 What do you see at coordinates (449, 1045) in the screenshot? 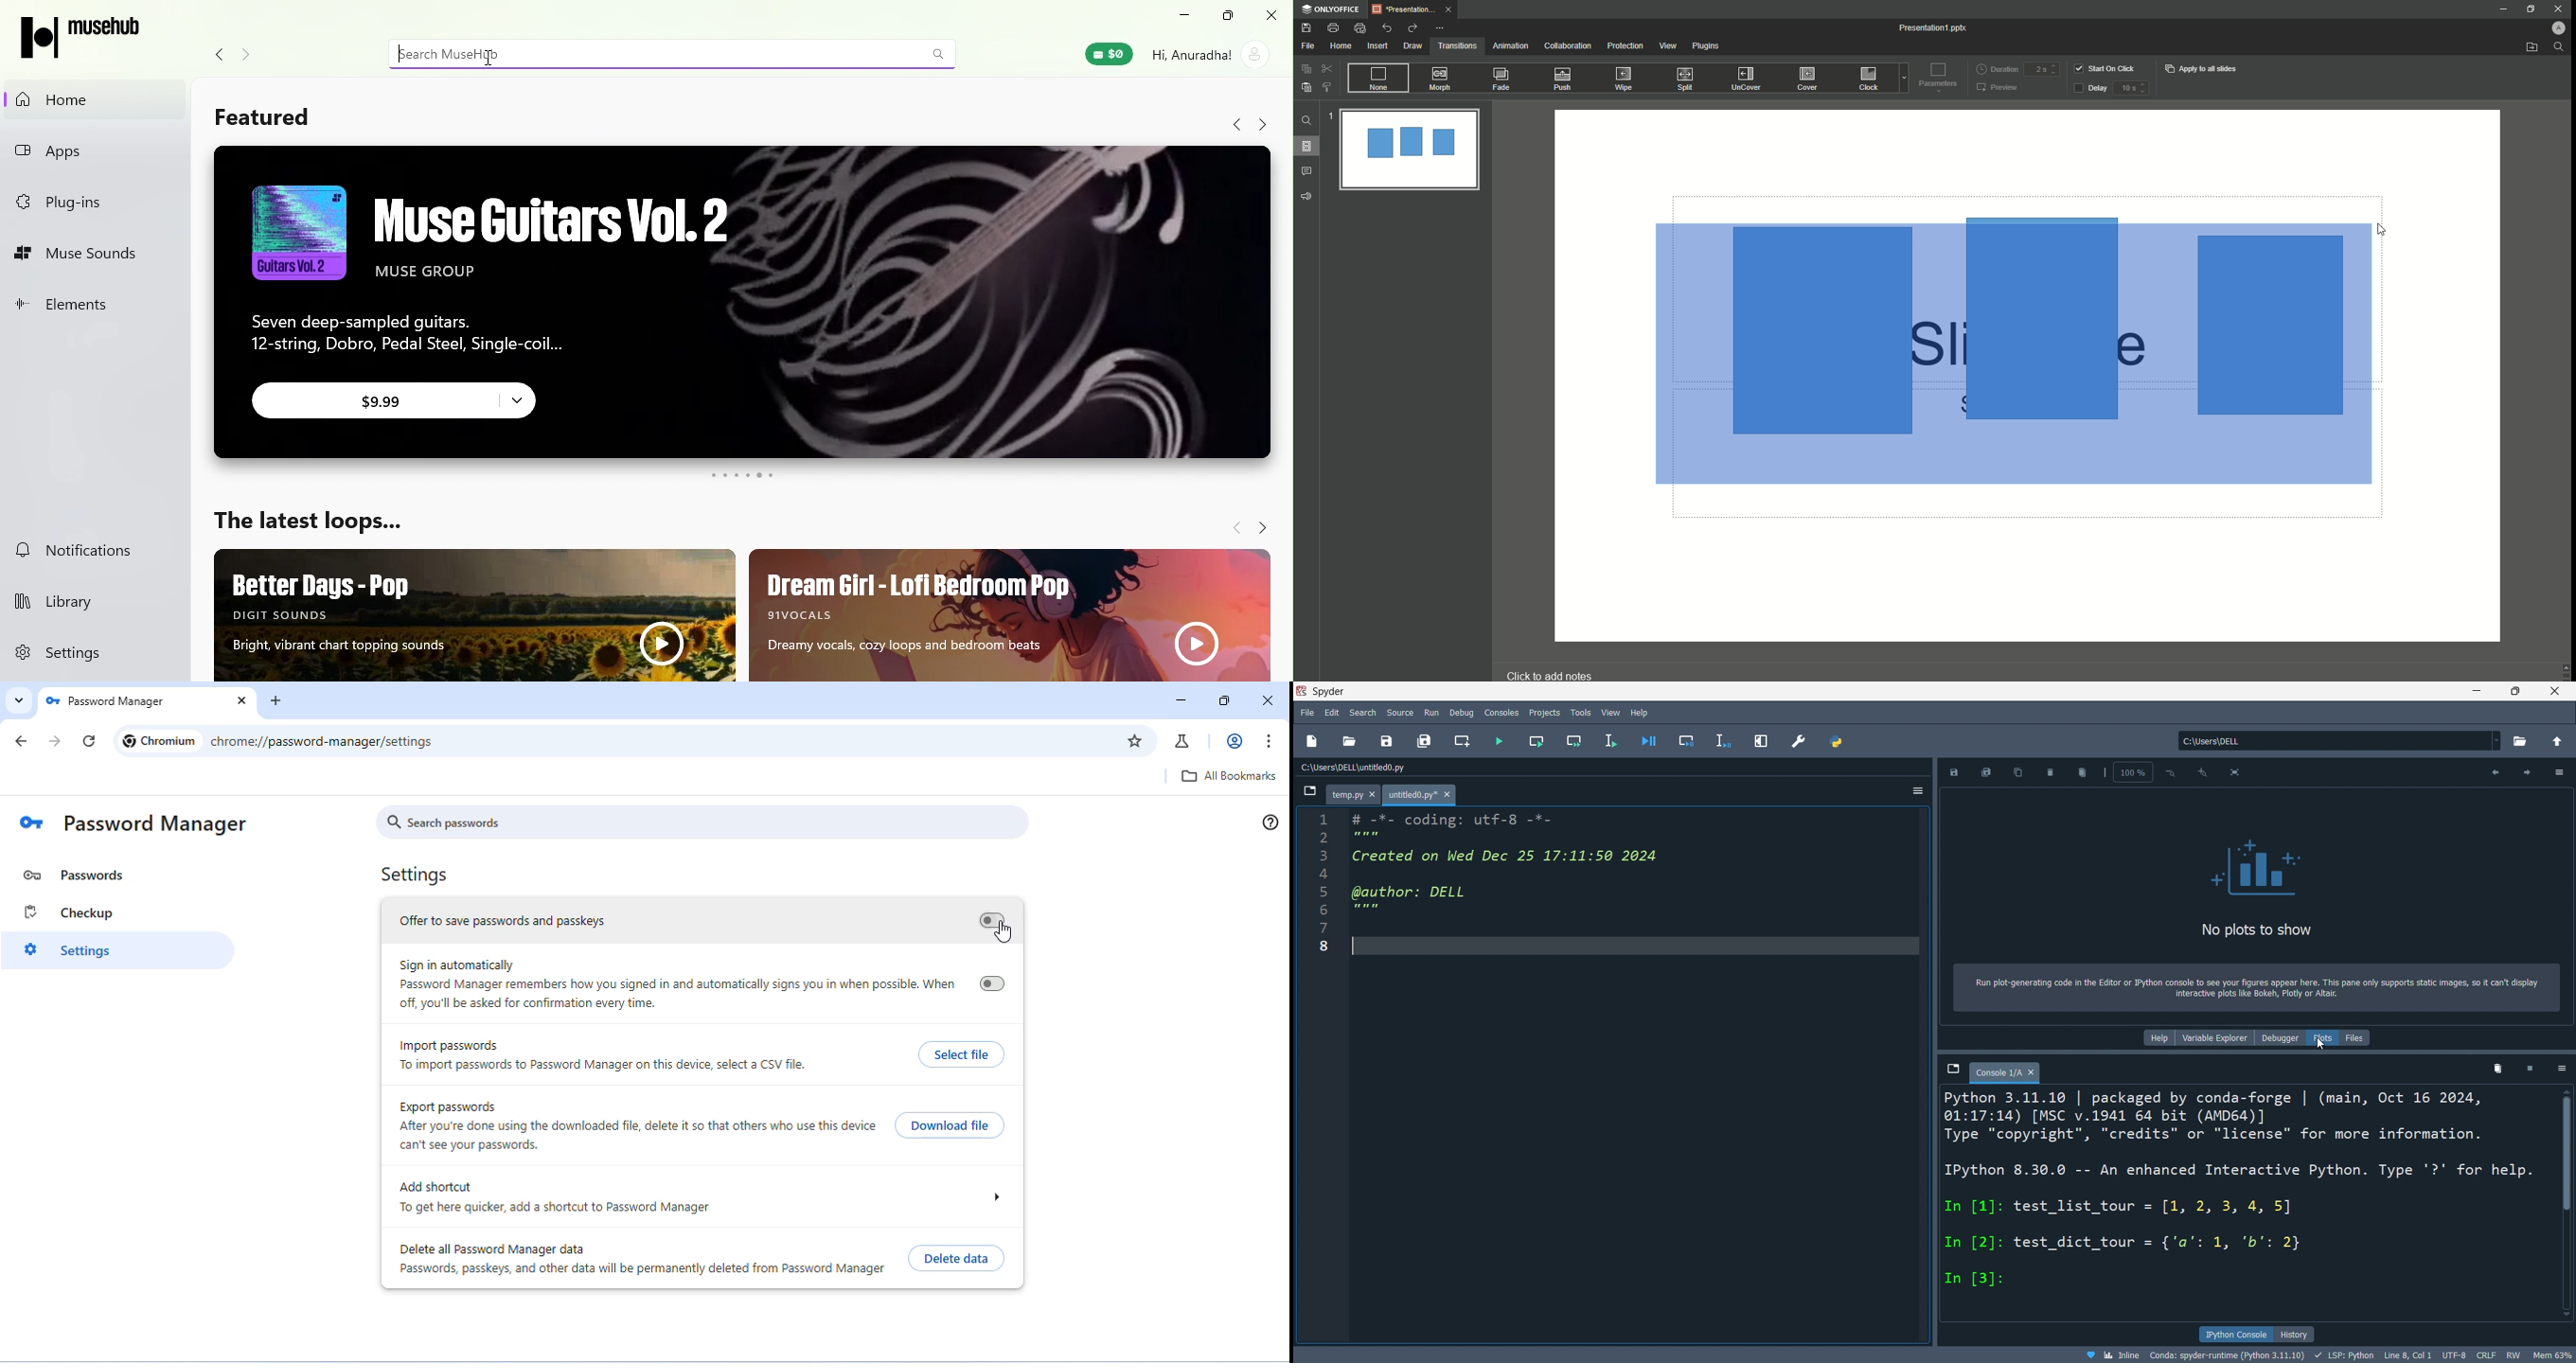
I see `import password` at bounding box center [449, 1045].